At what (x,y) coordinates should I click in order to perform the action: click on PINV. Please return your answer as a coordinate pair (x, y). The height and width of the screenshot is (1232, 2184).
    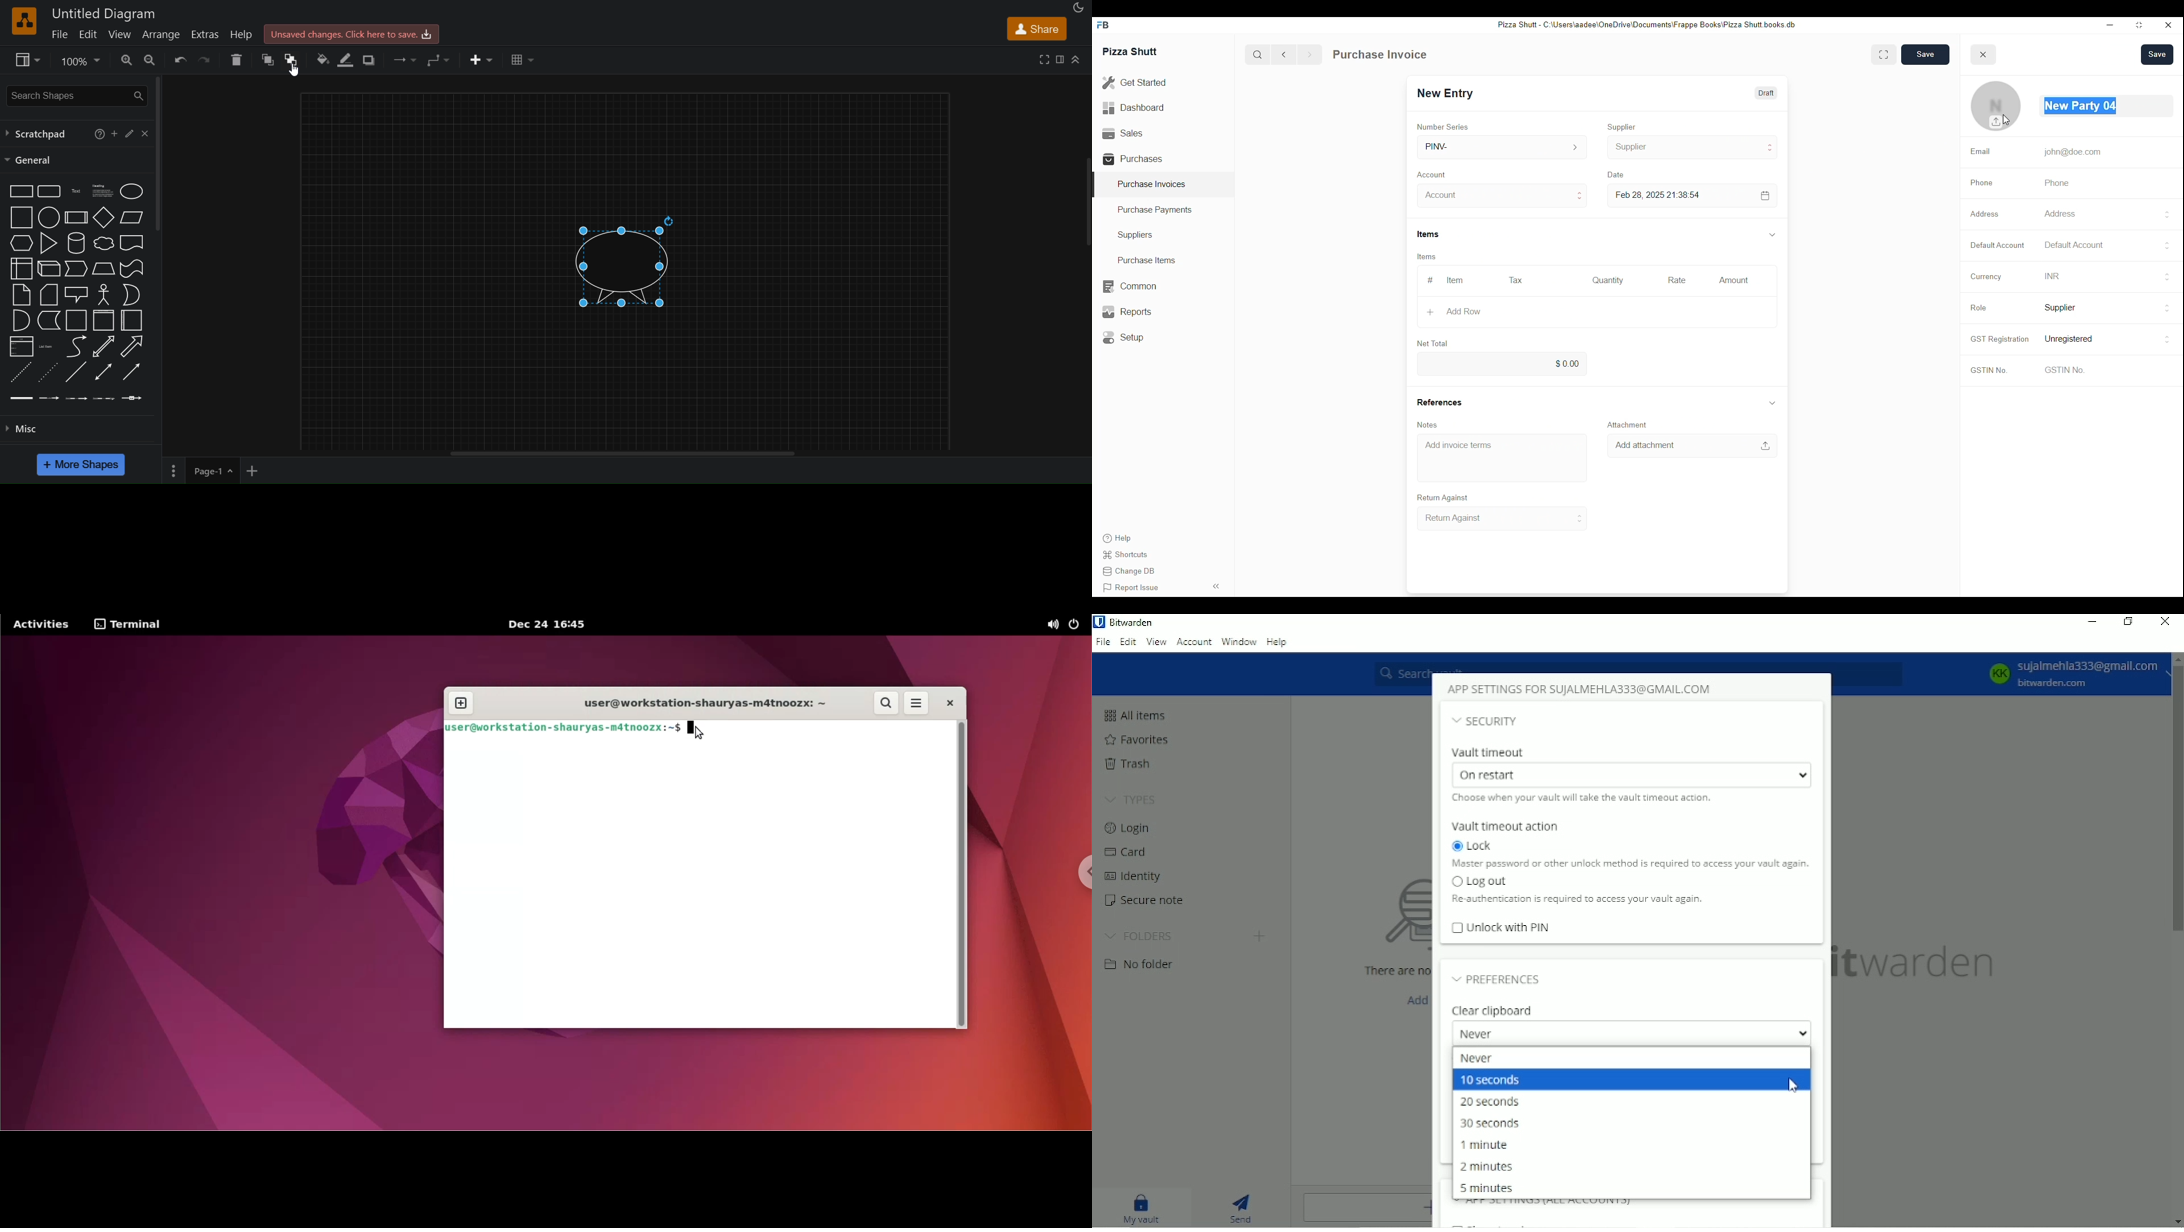
    Looking at the image, I should click on (1504, 147).